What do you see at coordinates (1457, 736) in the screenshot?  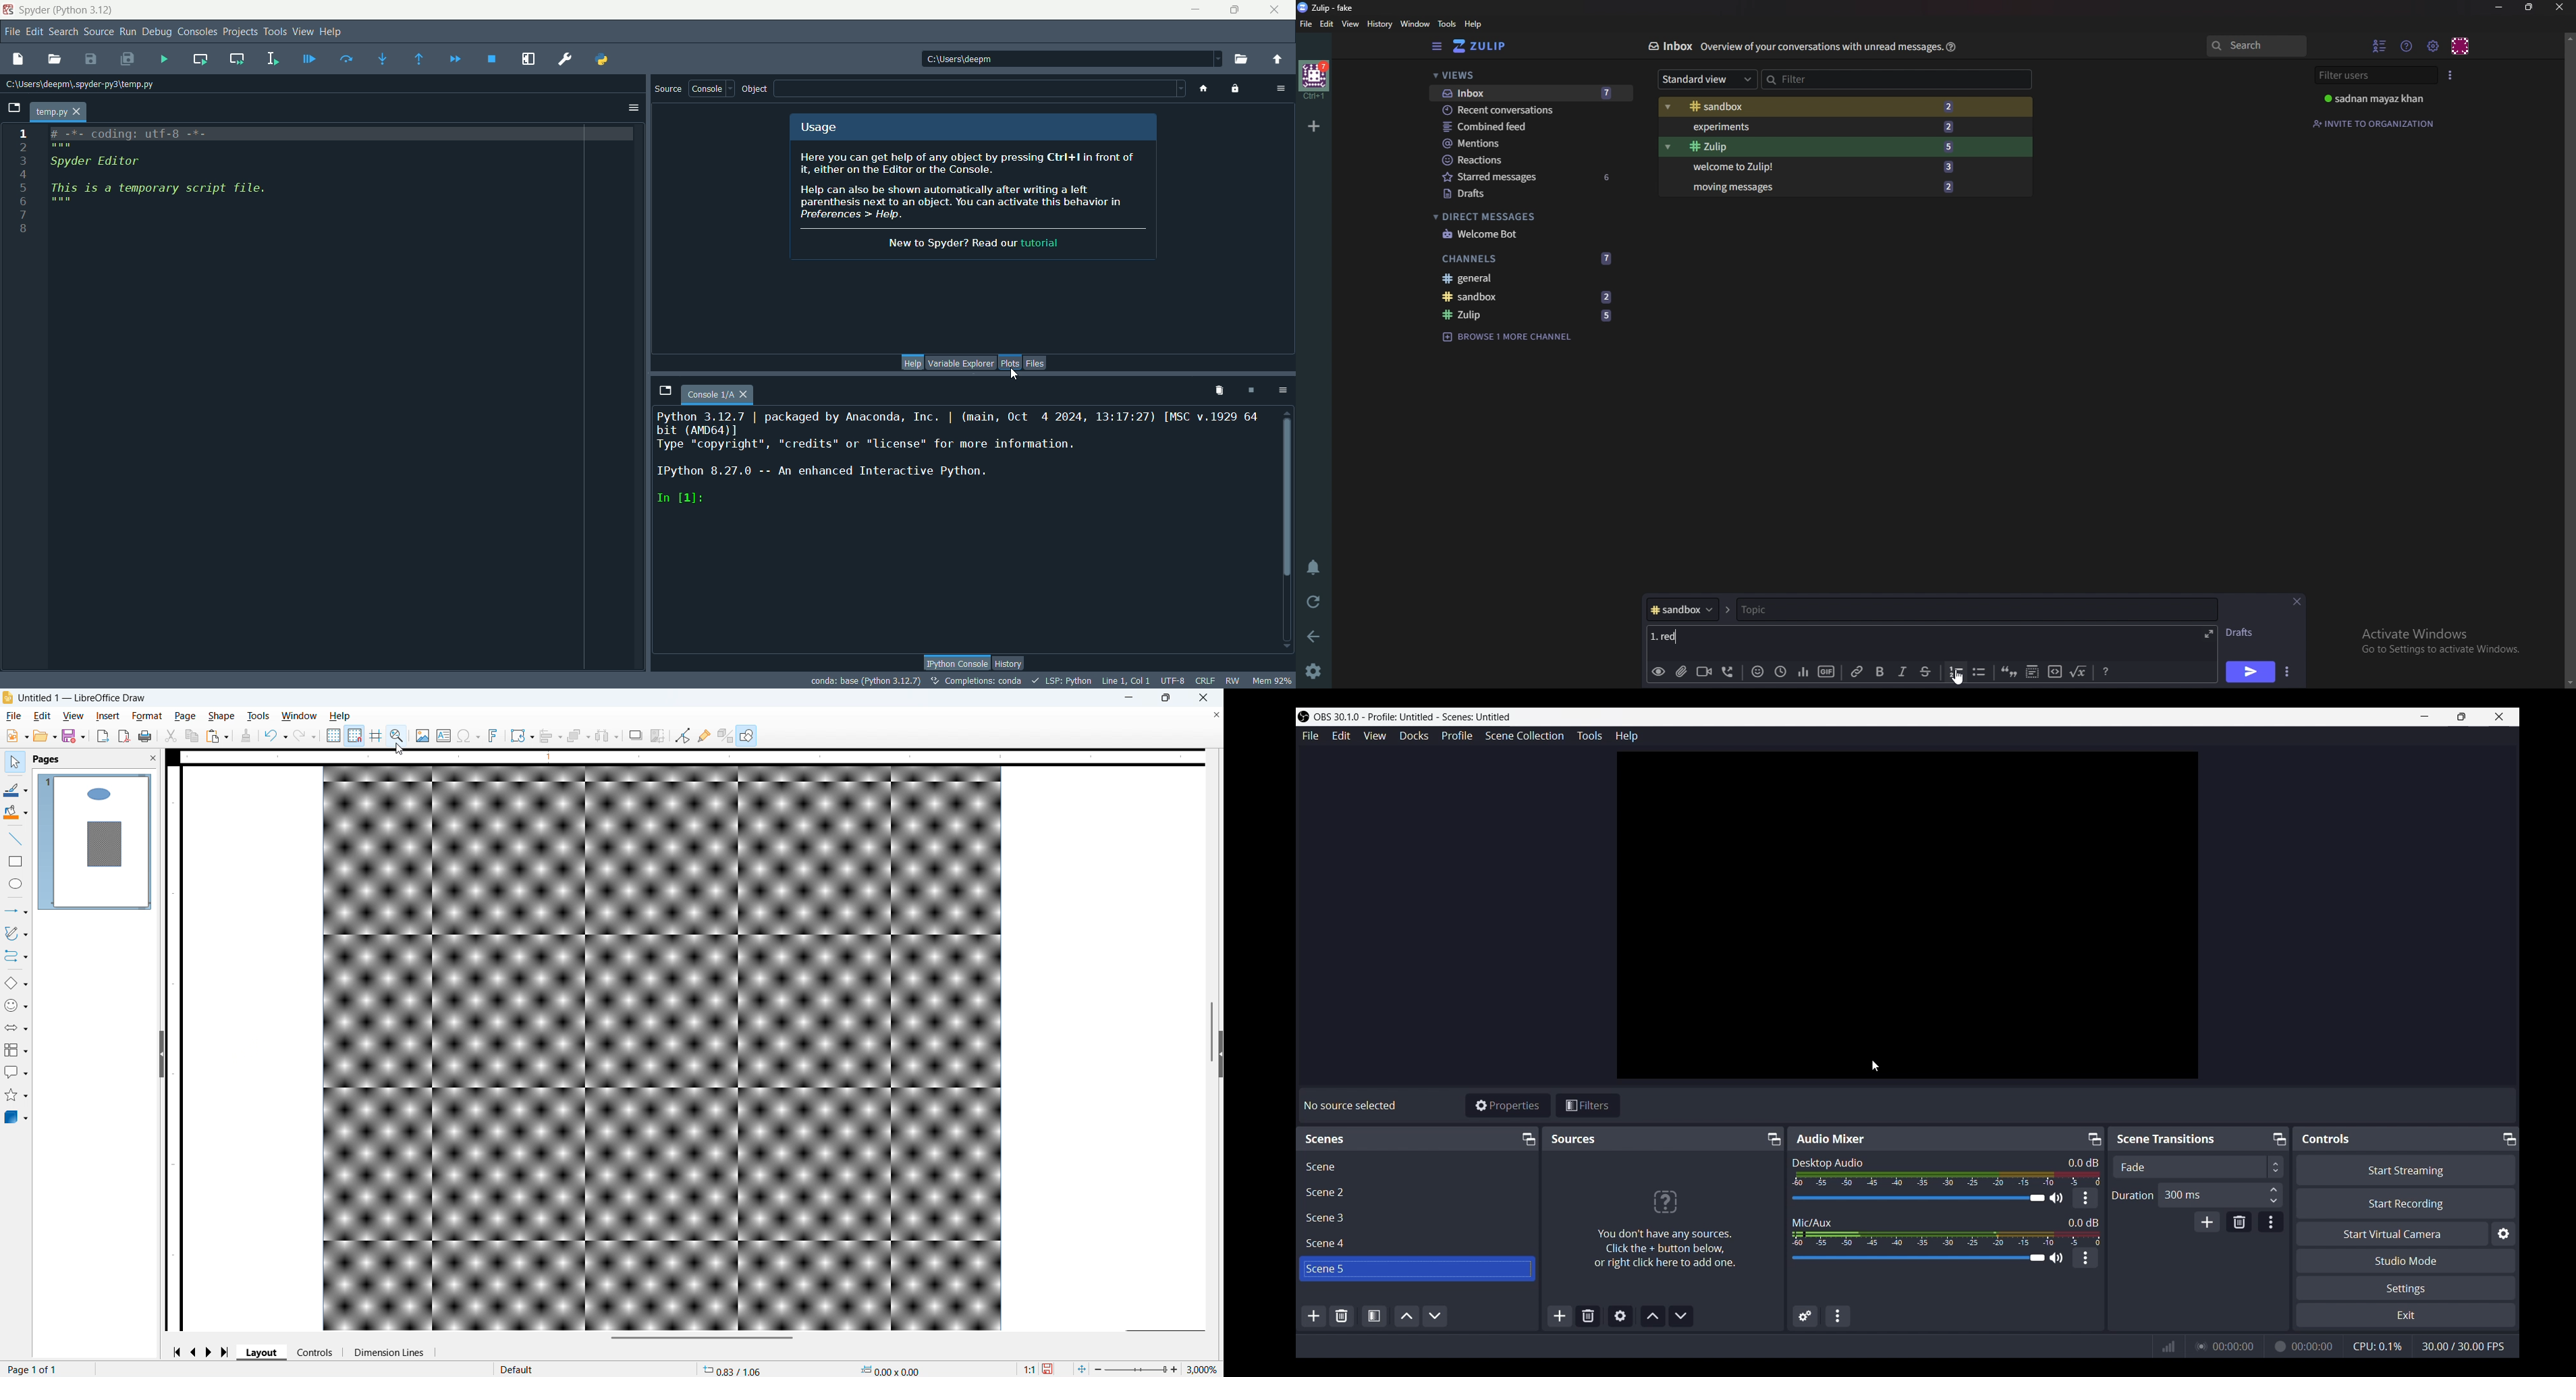 I see `Profile` at bounding box center [1457, 736].